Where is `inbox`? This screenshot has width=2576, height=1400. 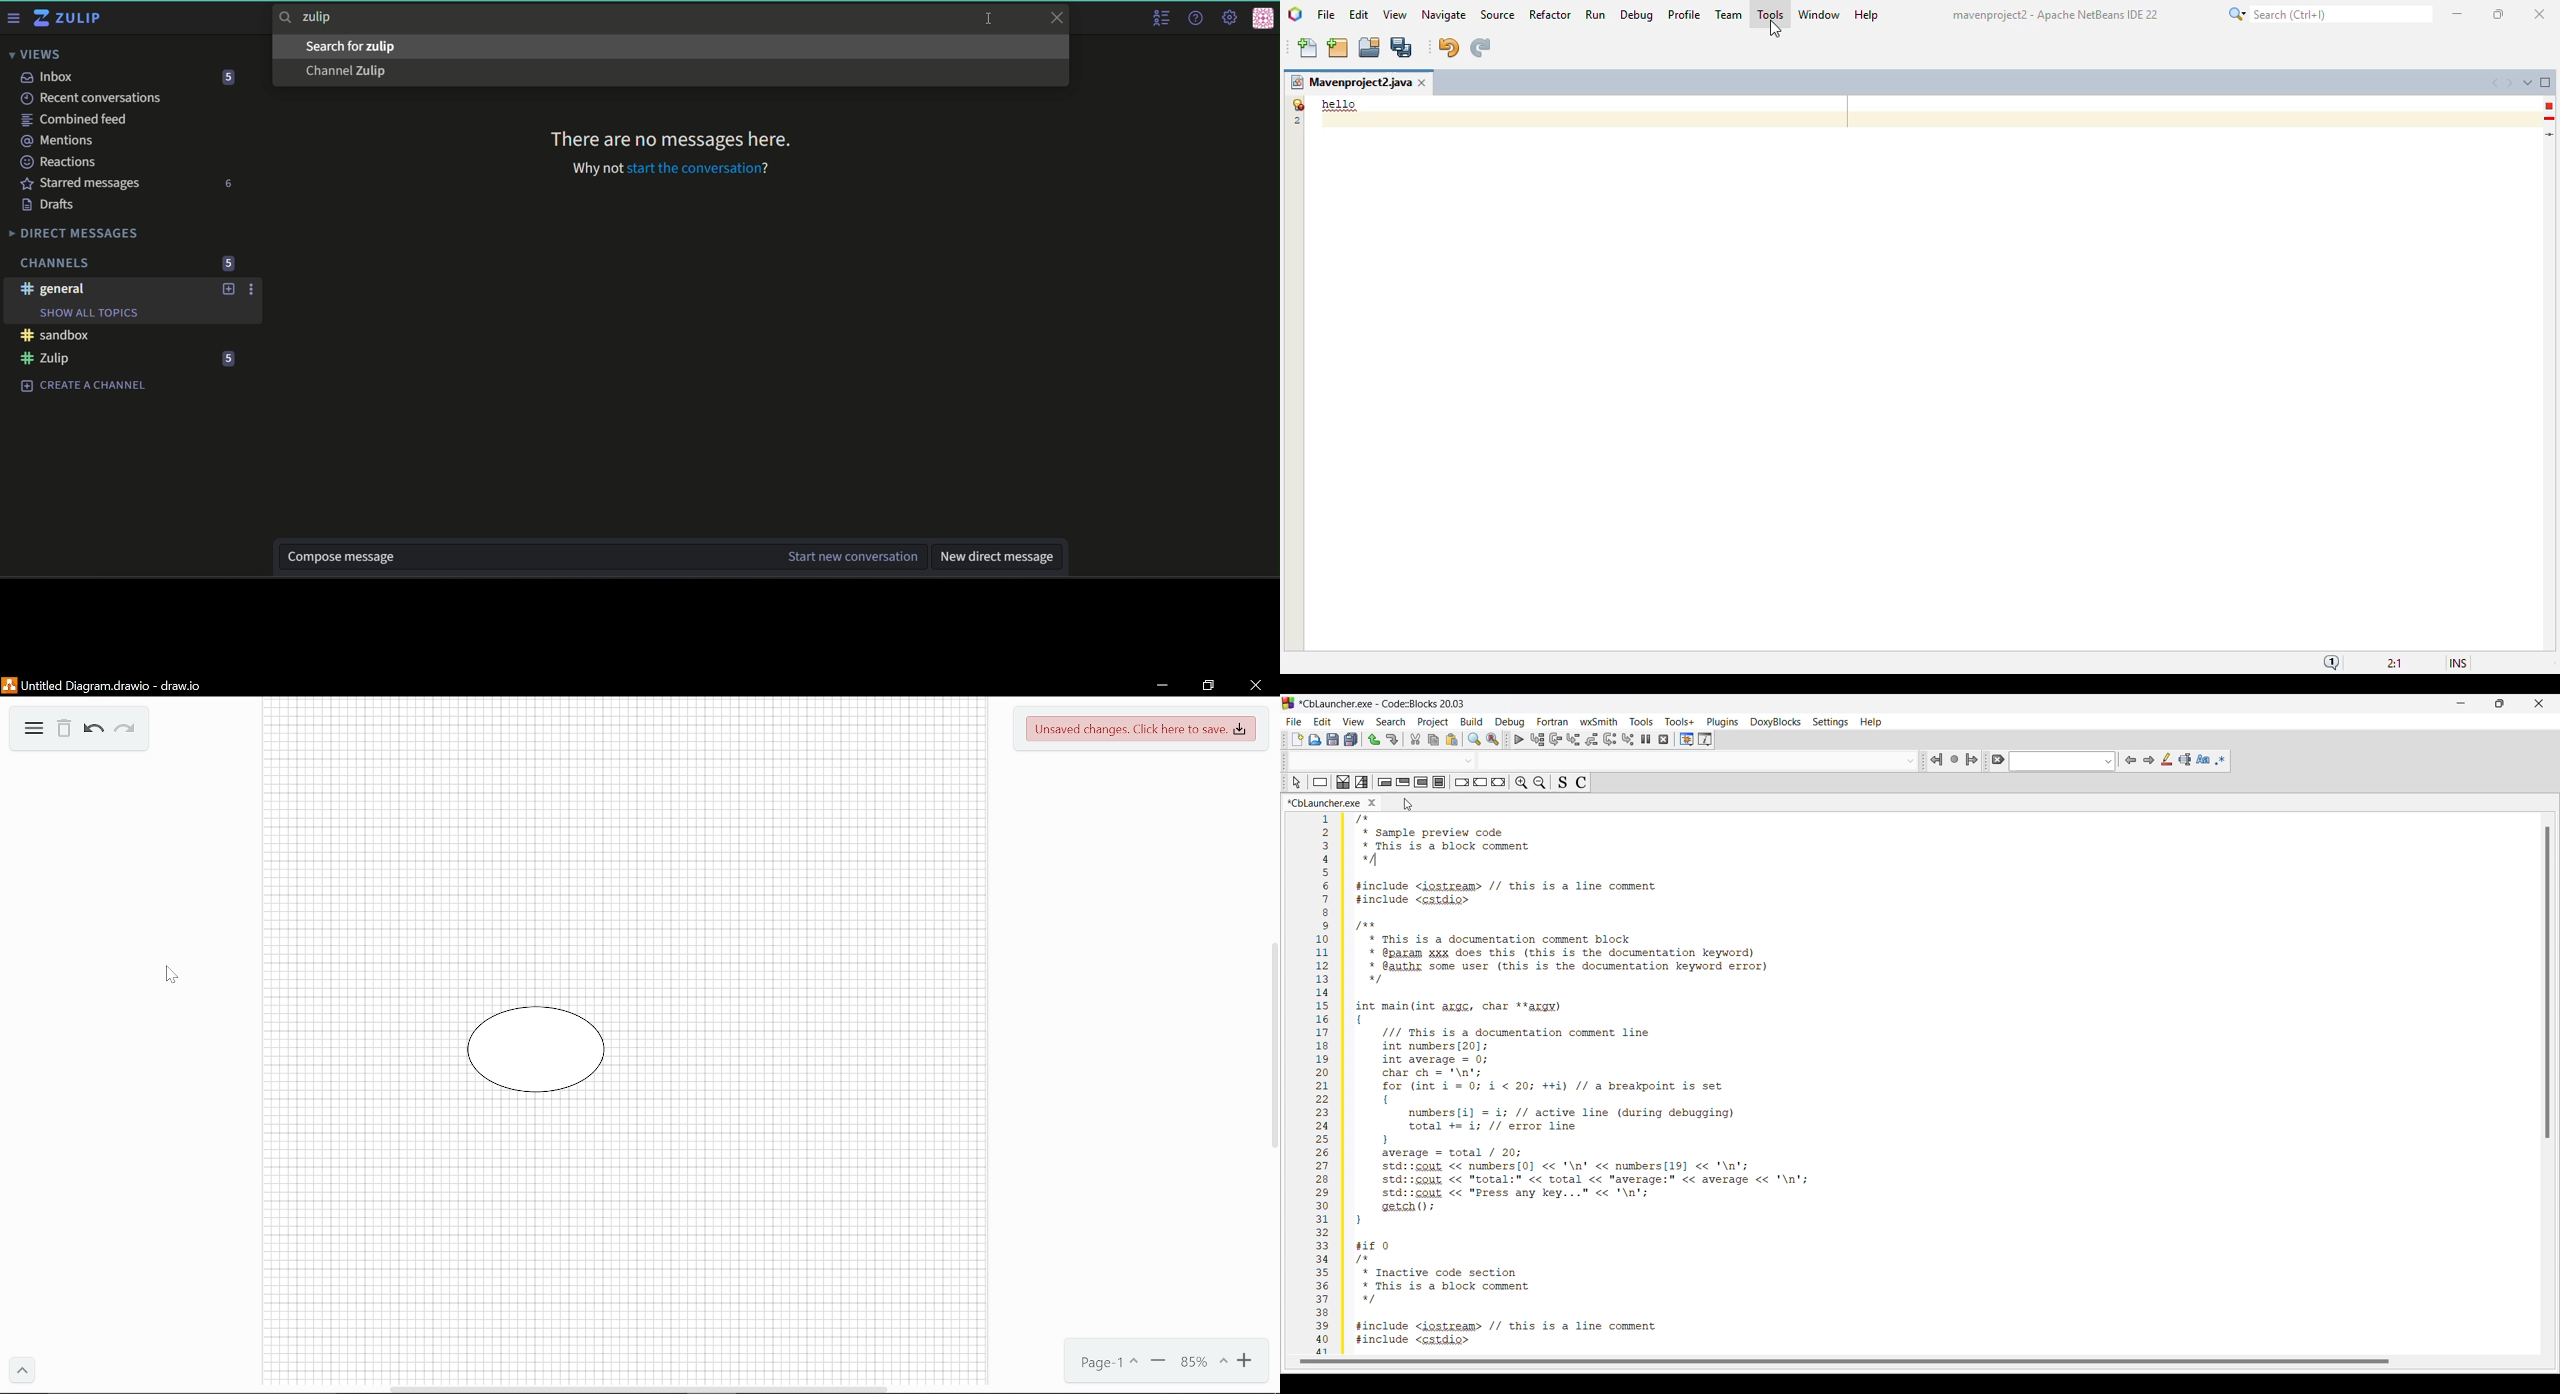
inbox is located at coordinates (49, 76).